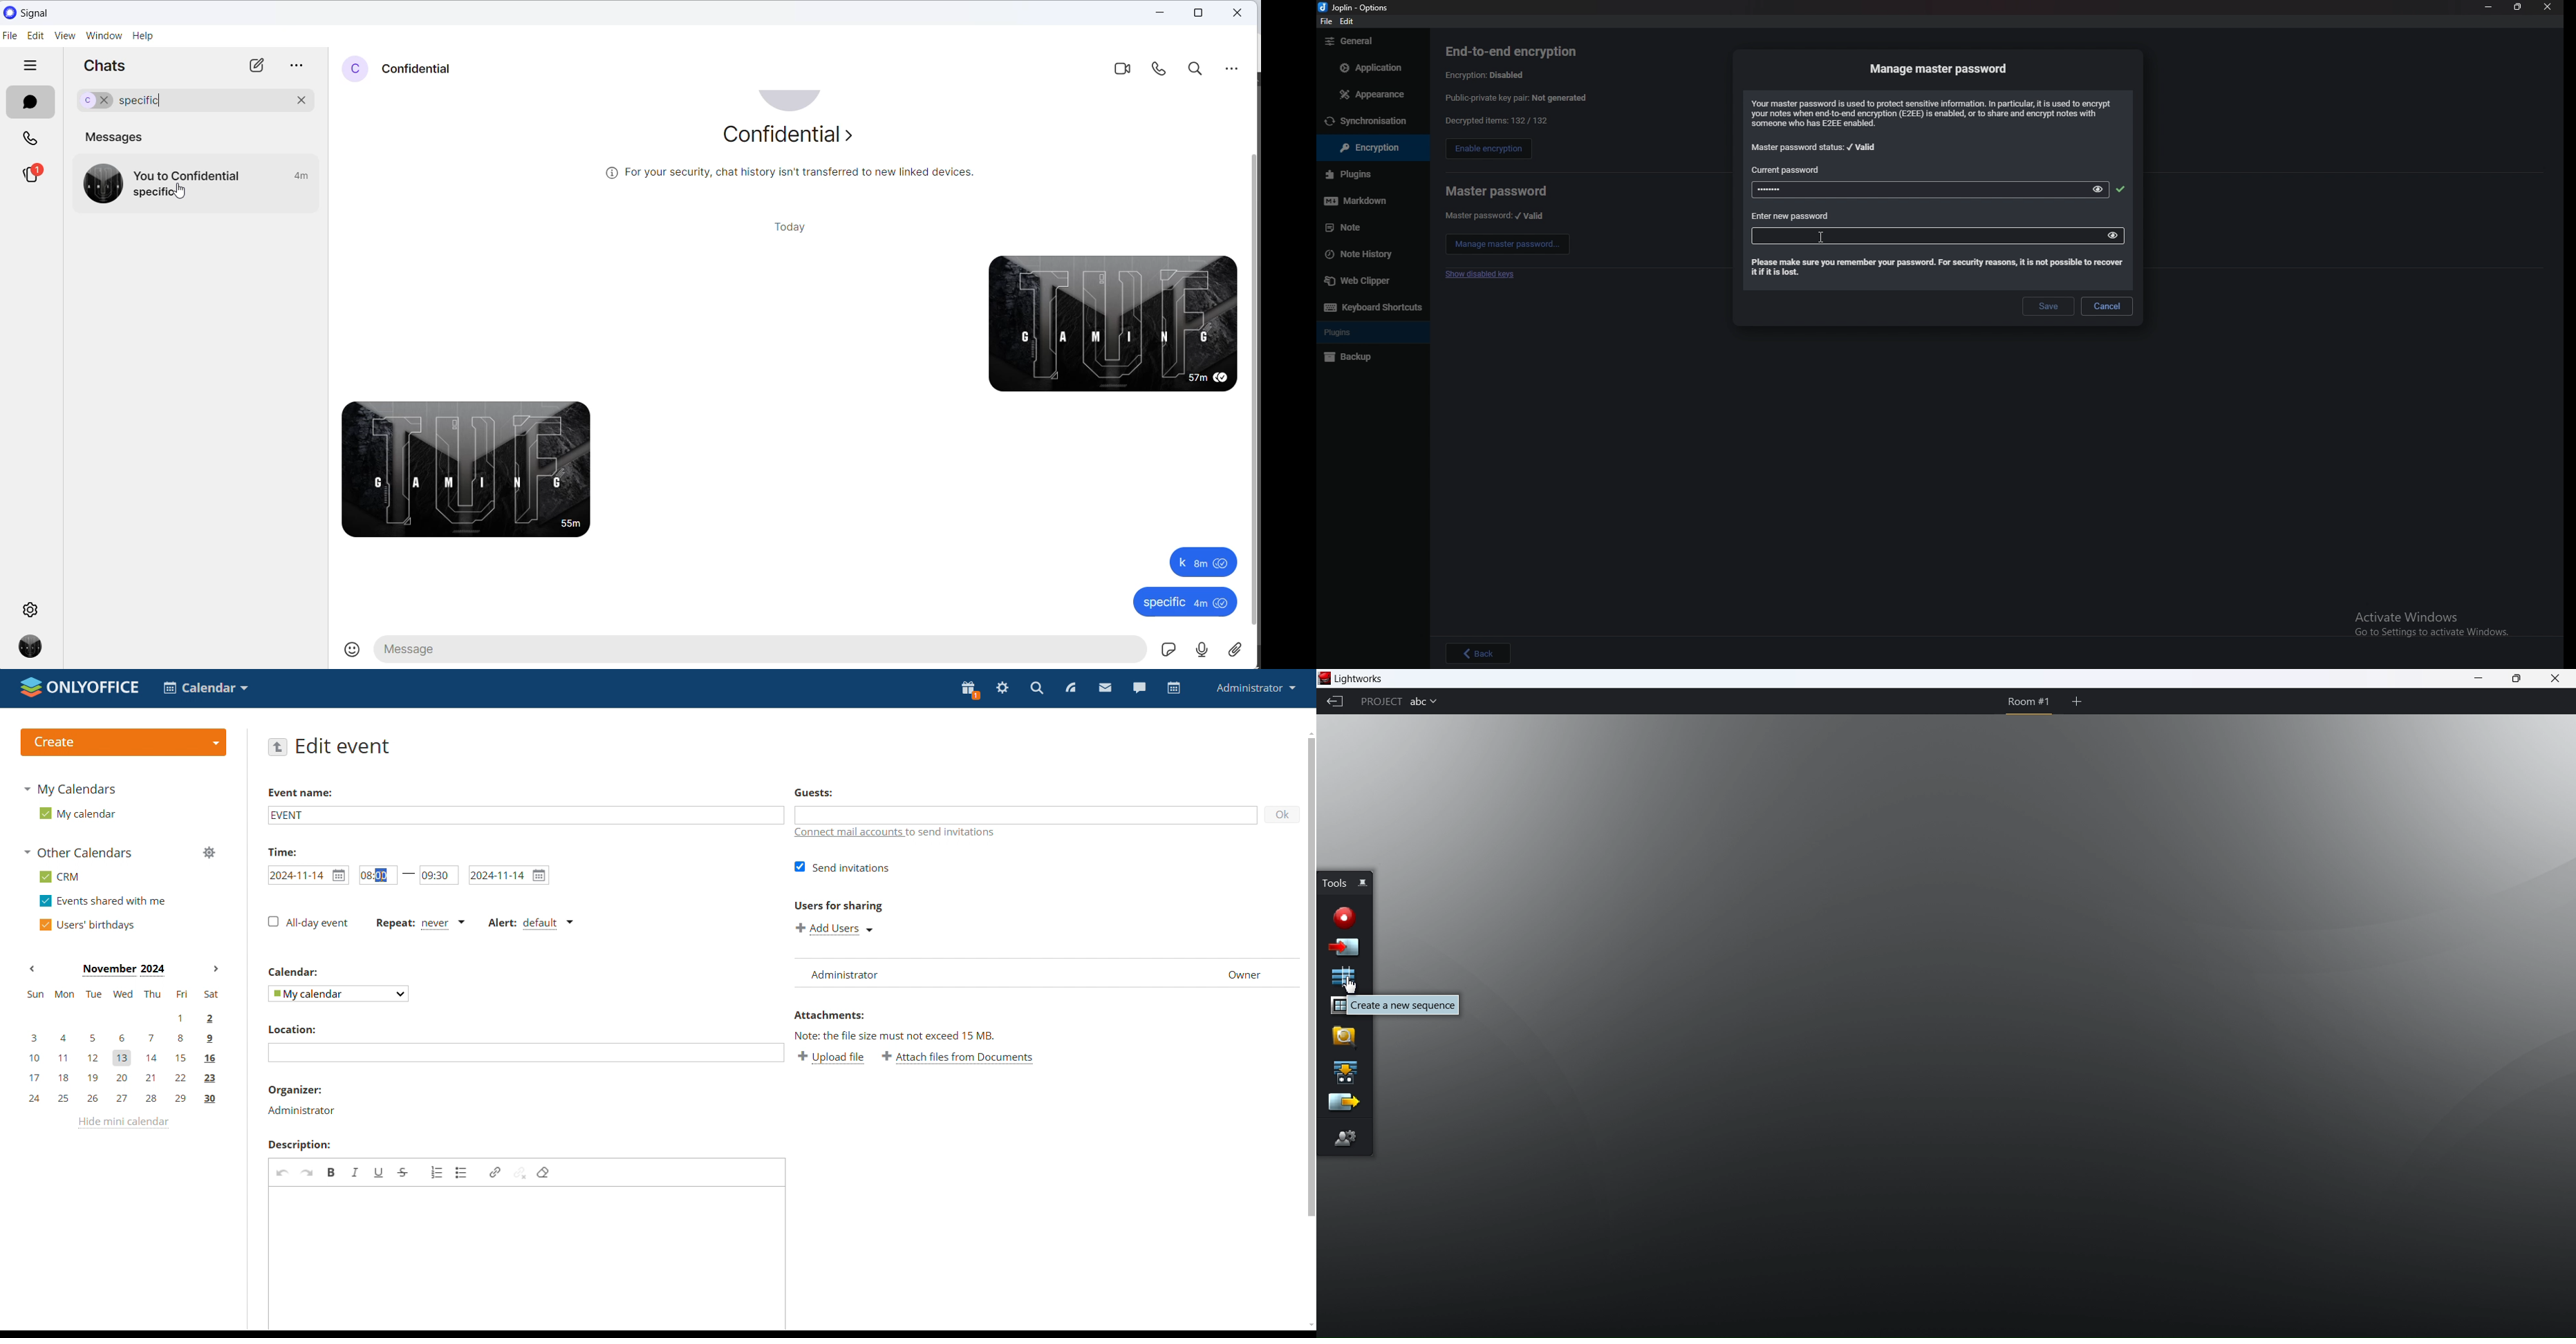 Image resolution: width=2576 pixels, height=1344 pixels. What do you see at coordinates (1201, 651) in the screenshot?
I see `voice mail` at bounding box center [1201, 651].